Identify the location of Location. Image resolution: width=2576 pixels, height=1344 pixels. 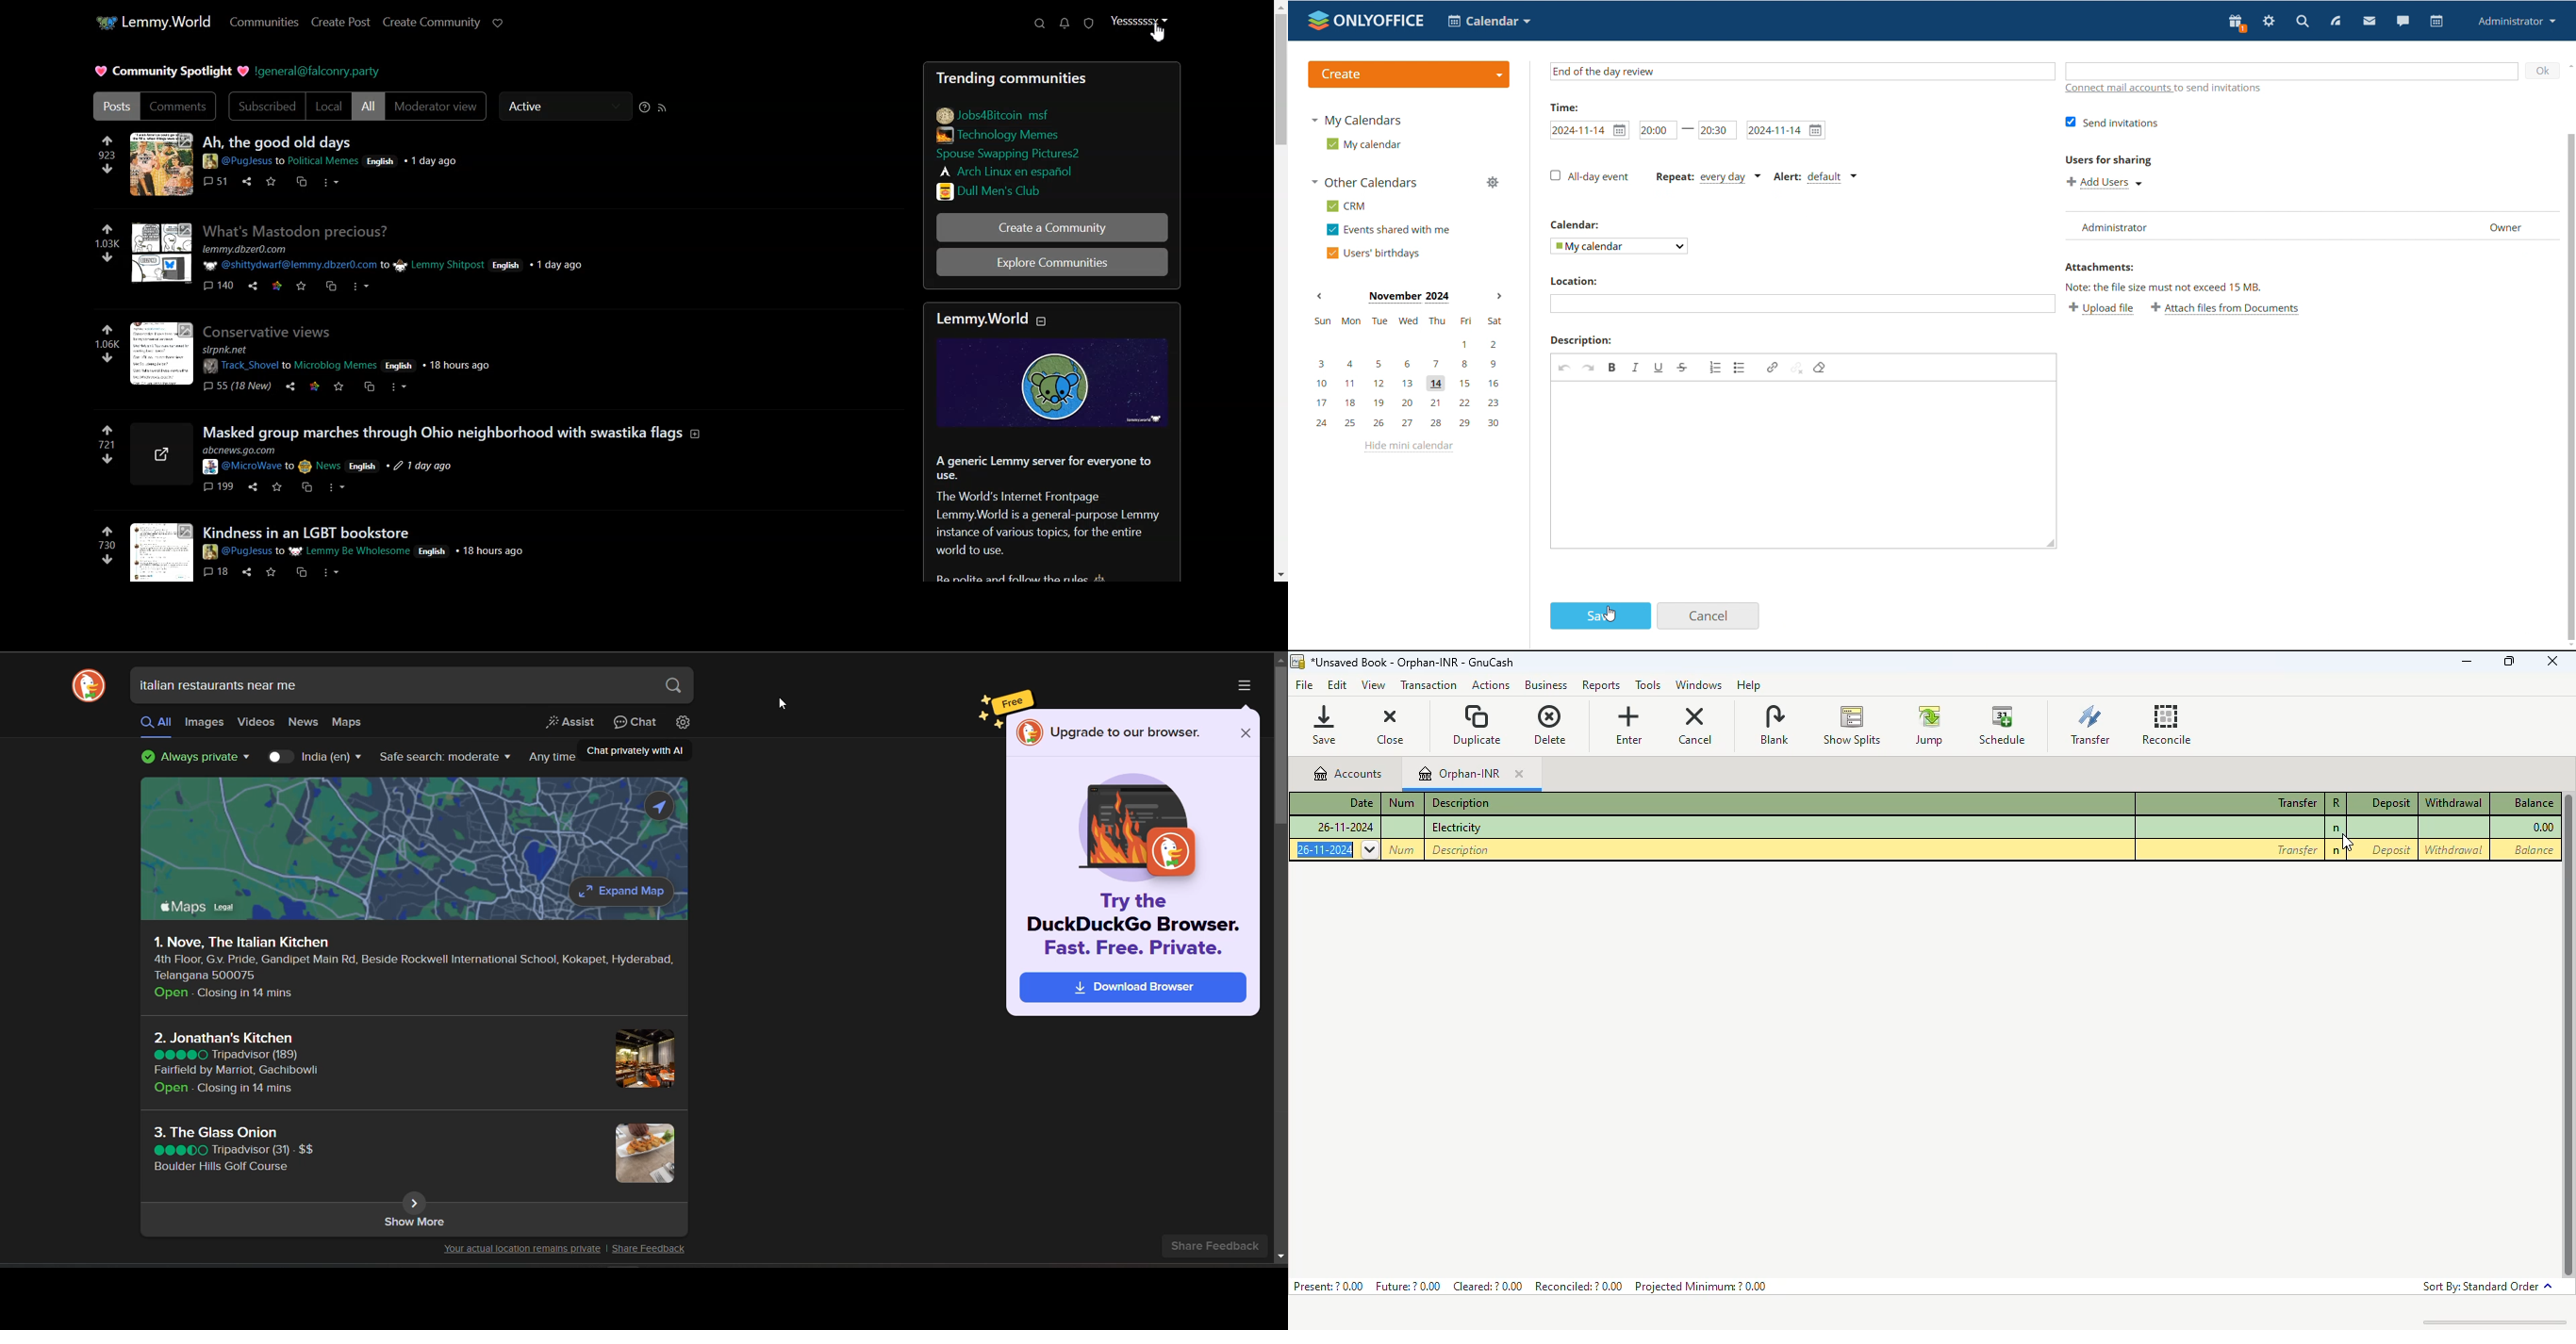
(1574, 282).